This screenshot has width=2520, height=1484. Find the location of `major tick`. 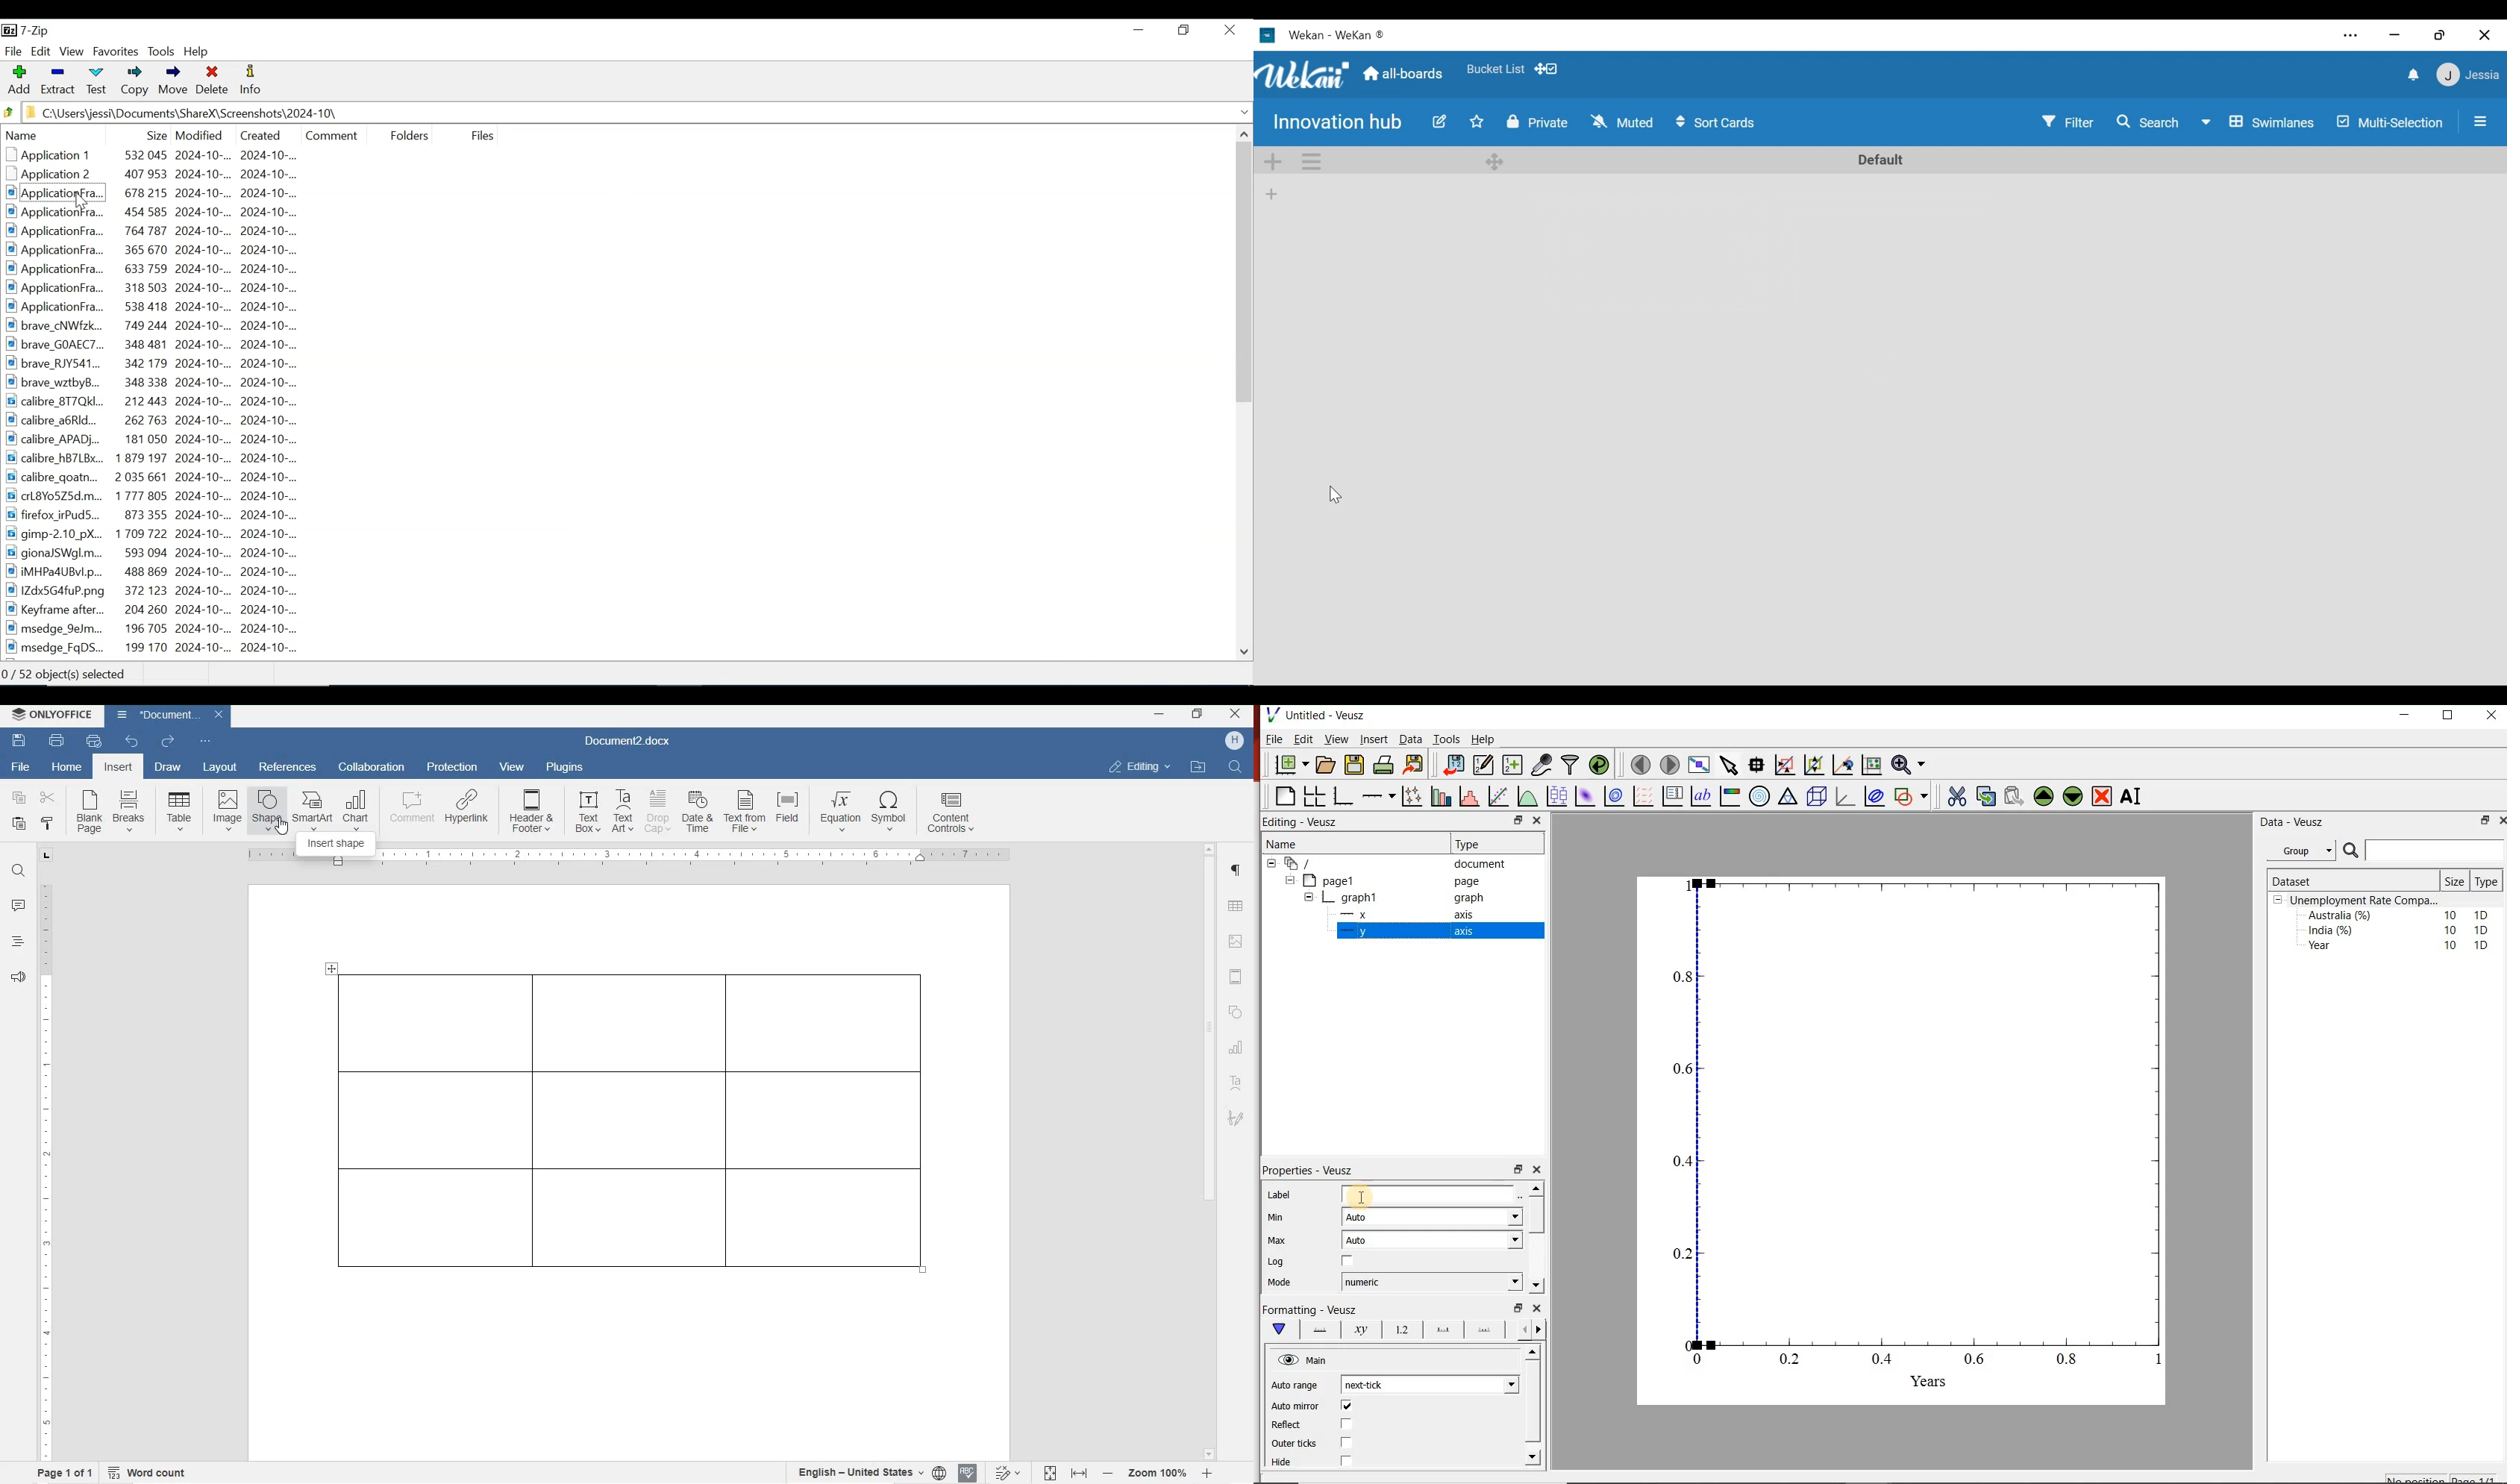

major tick is located at coordinates (1443, 1330).